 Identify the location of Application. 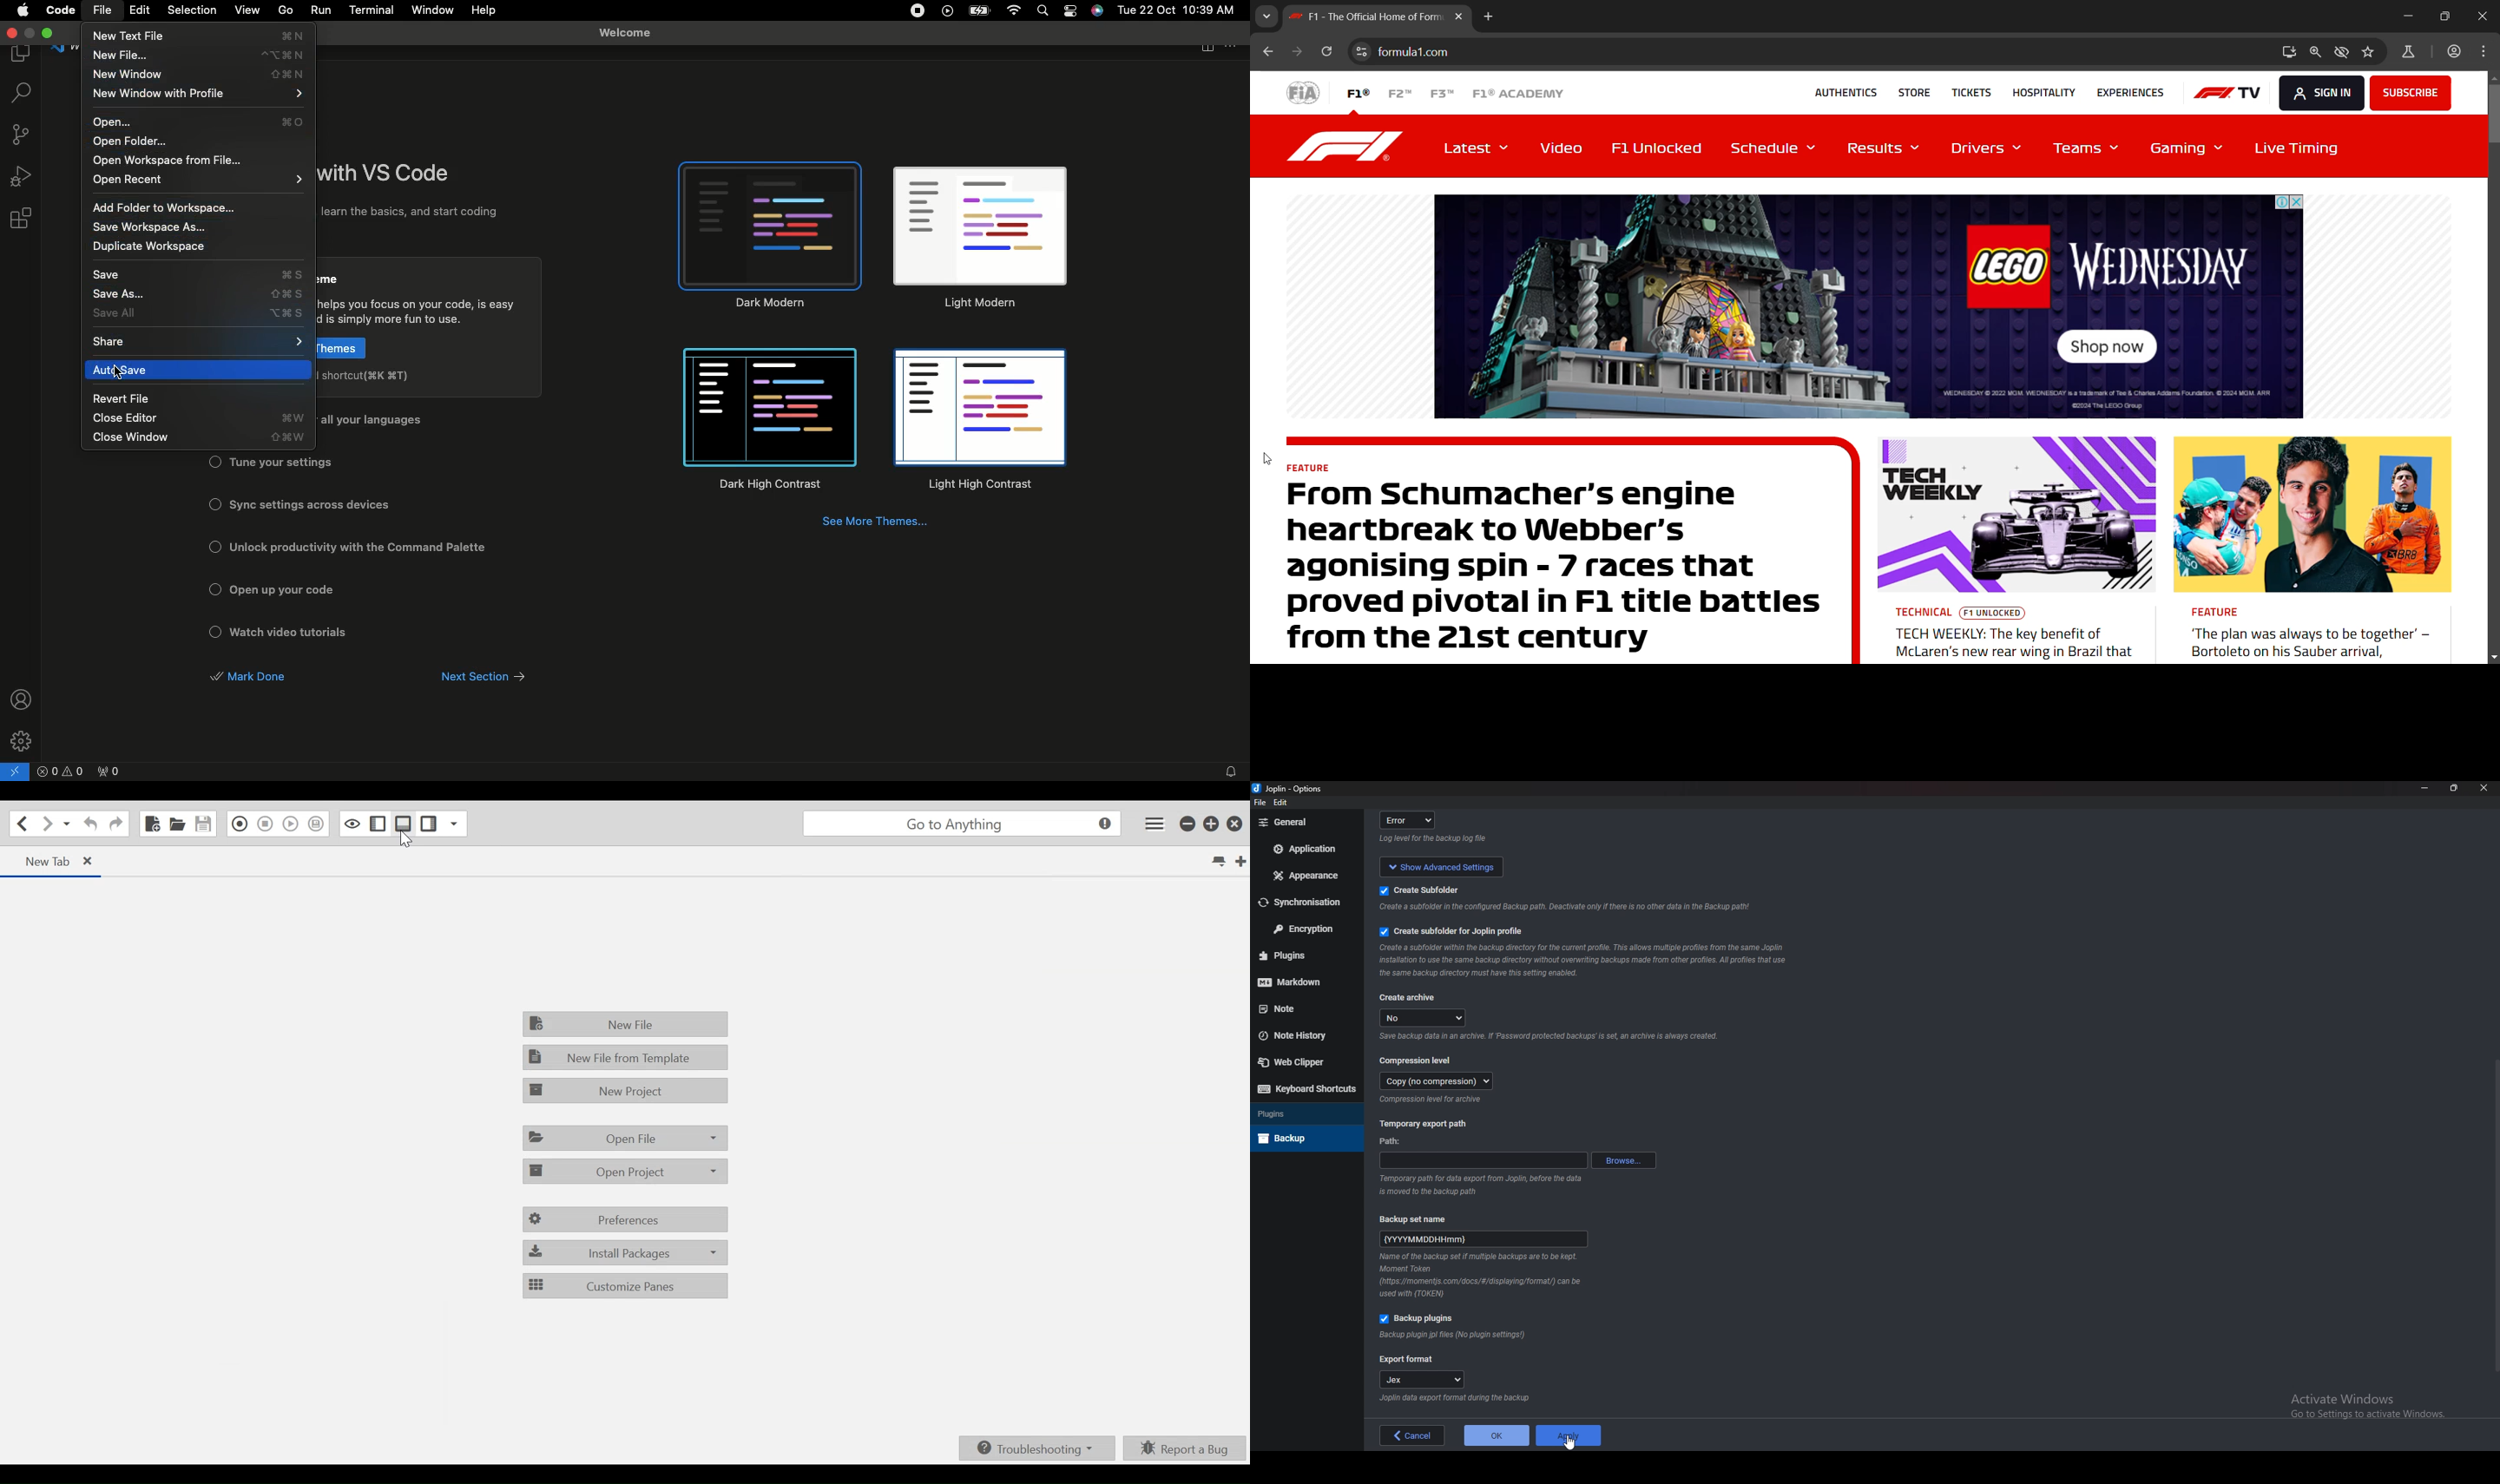
(1307, 849).